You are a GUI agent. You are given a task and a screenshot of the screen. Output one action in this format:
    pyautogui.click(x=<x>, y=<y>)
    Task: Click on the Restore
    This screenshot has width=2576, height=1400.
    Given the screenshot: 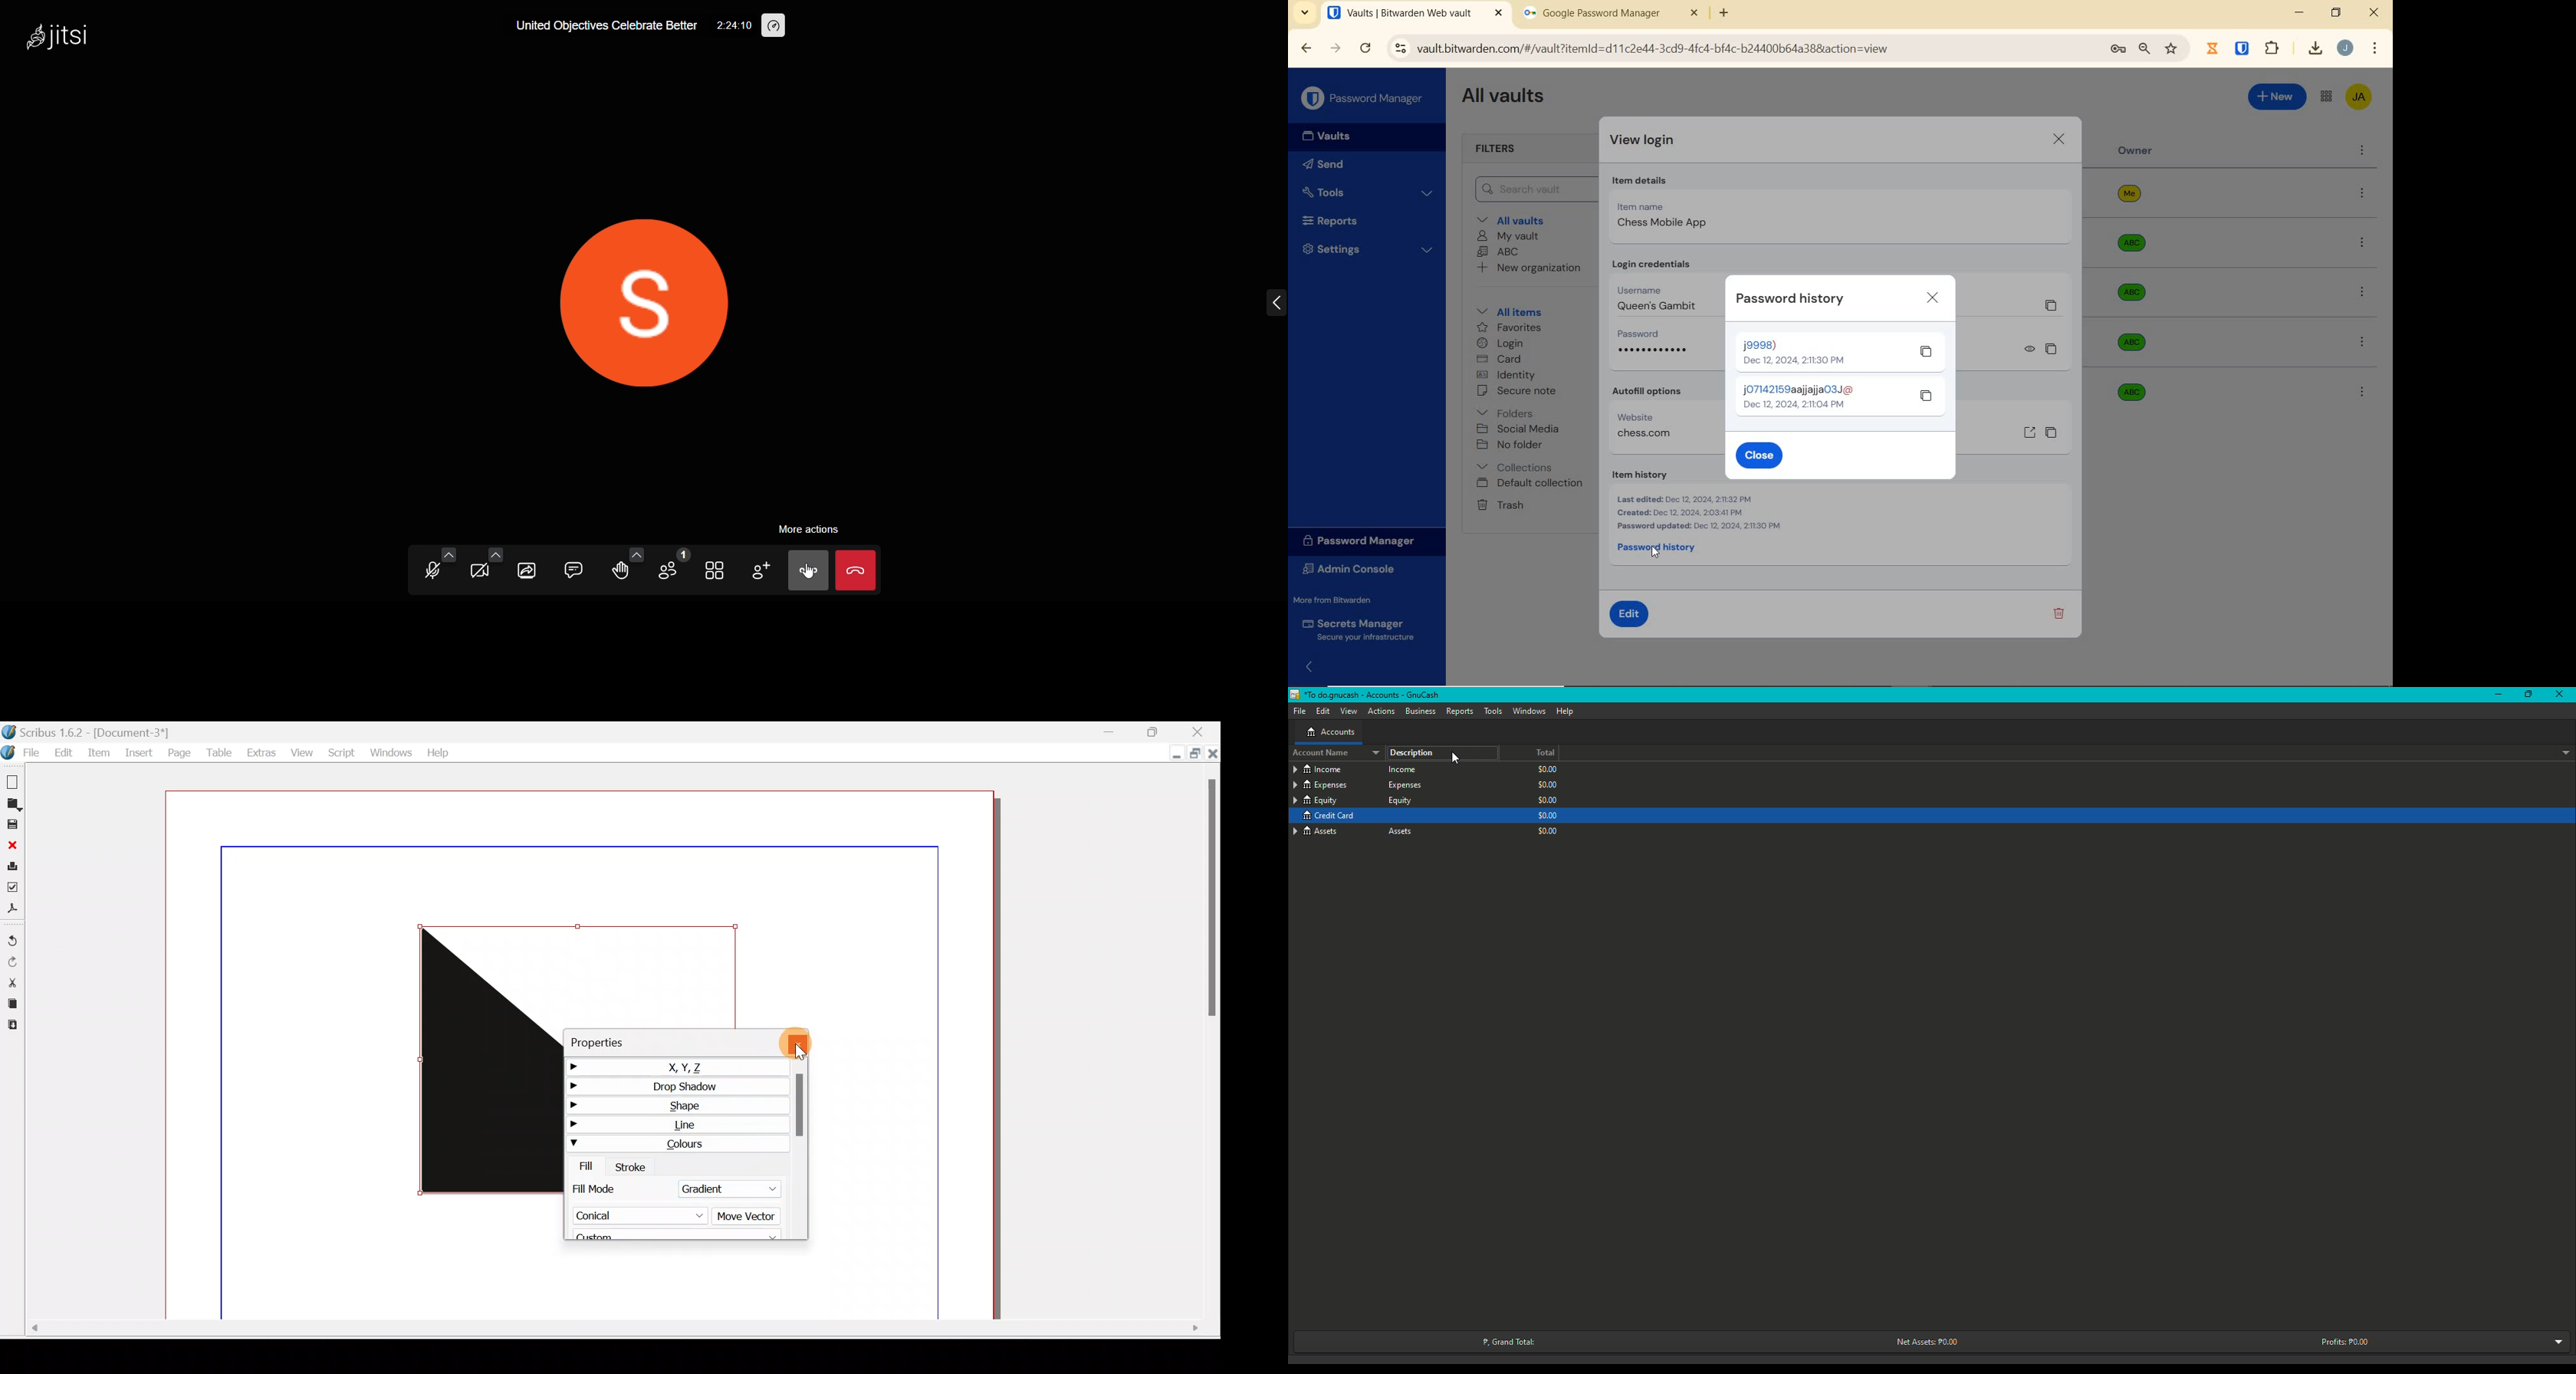 What is the action you would take?
    pyautogui.click(x=2526, y=695)
    